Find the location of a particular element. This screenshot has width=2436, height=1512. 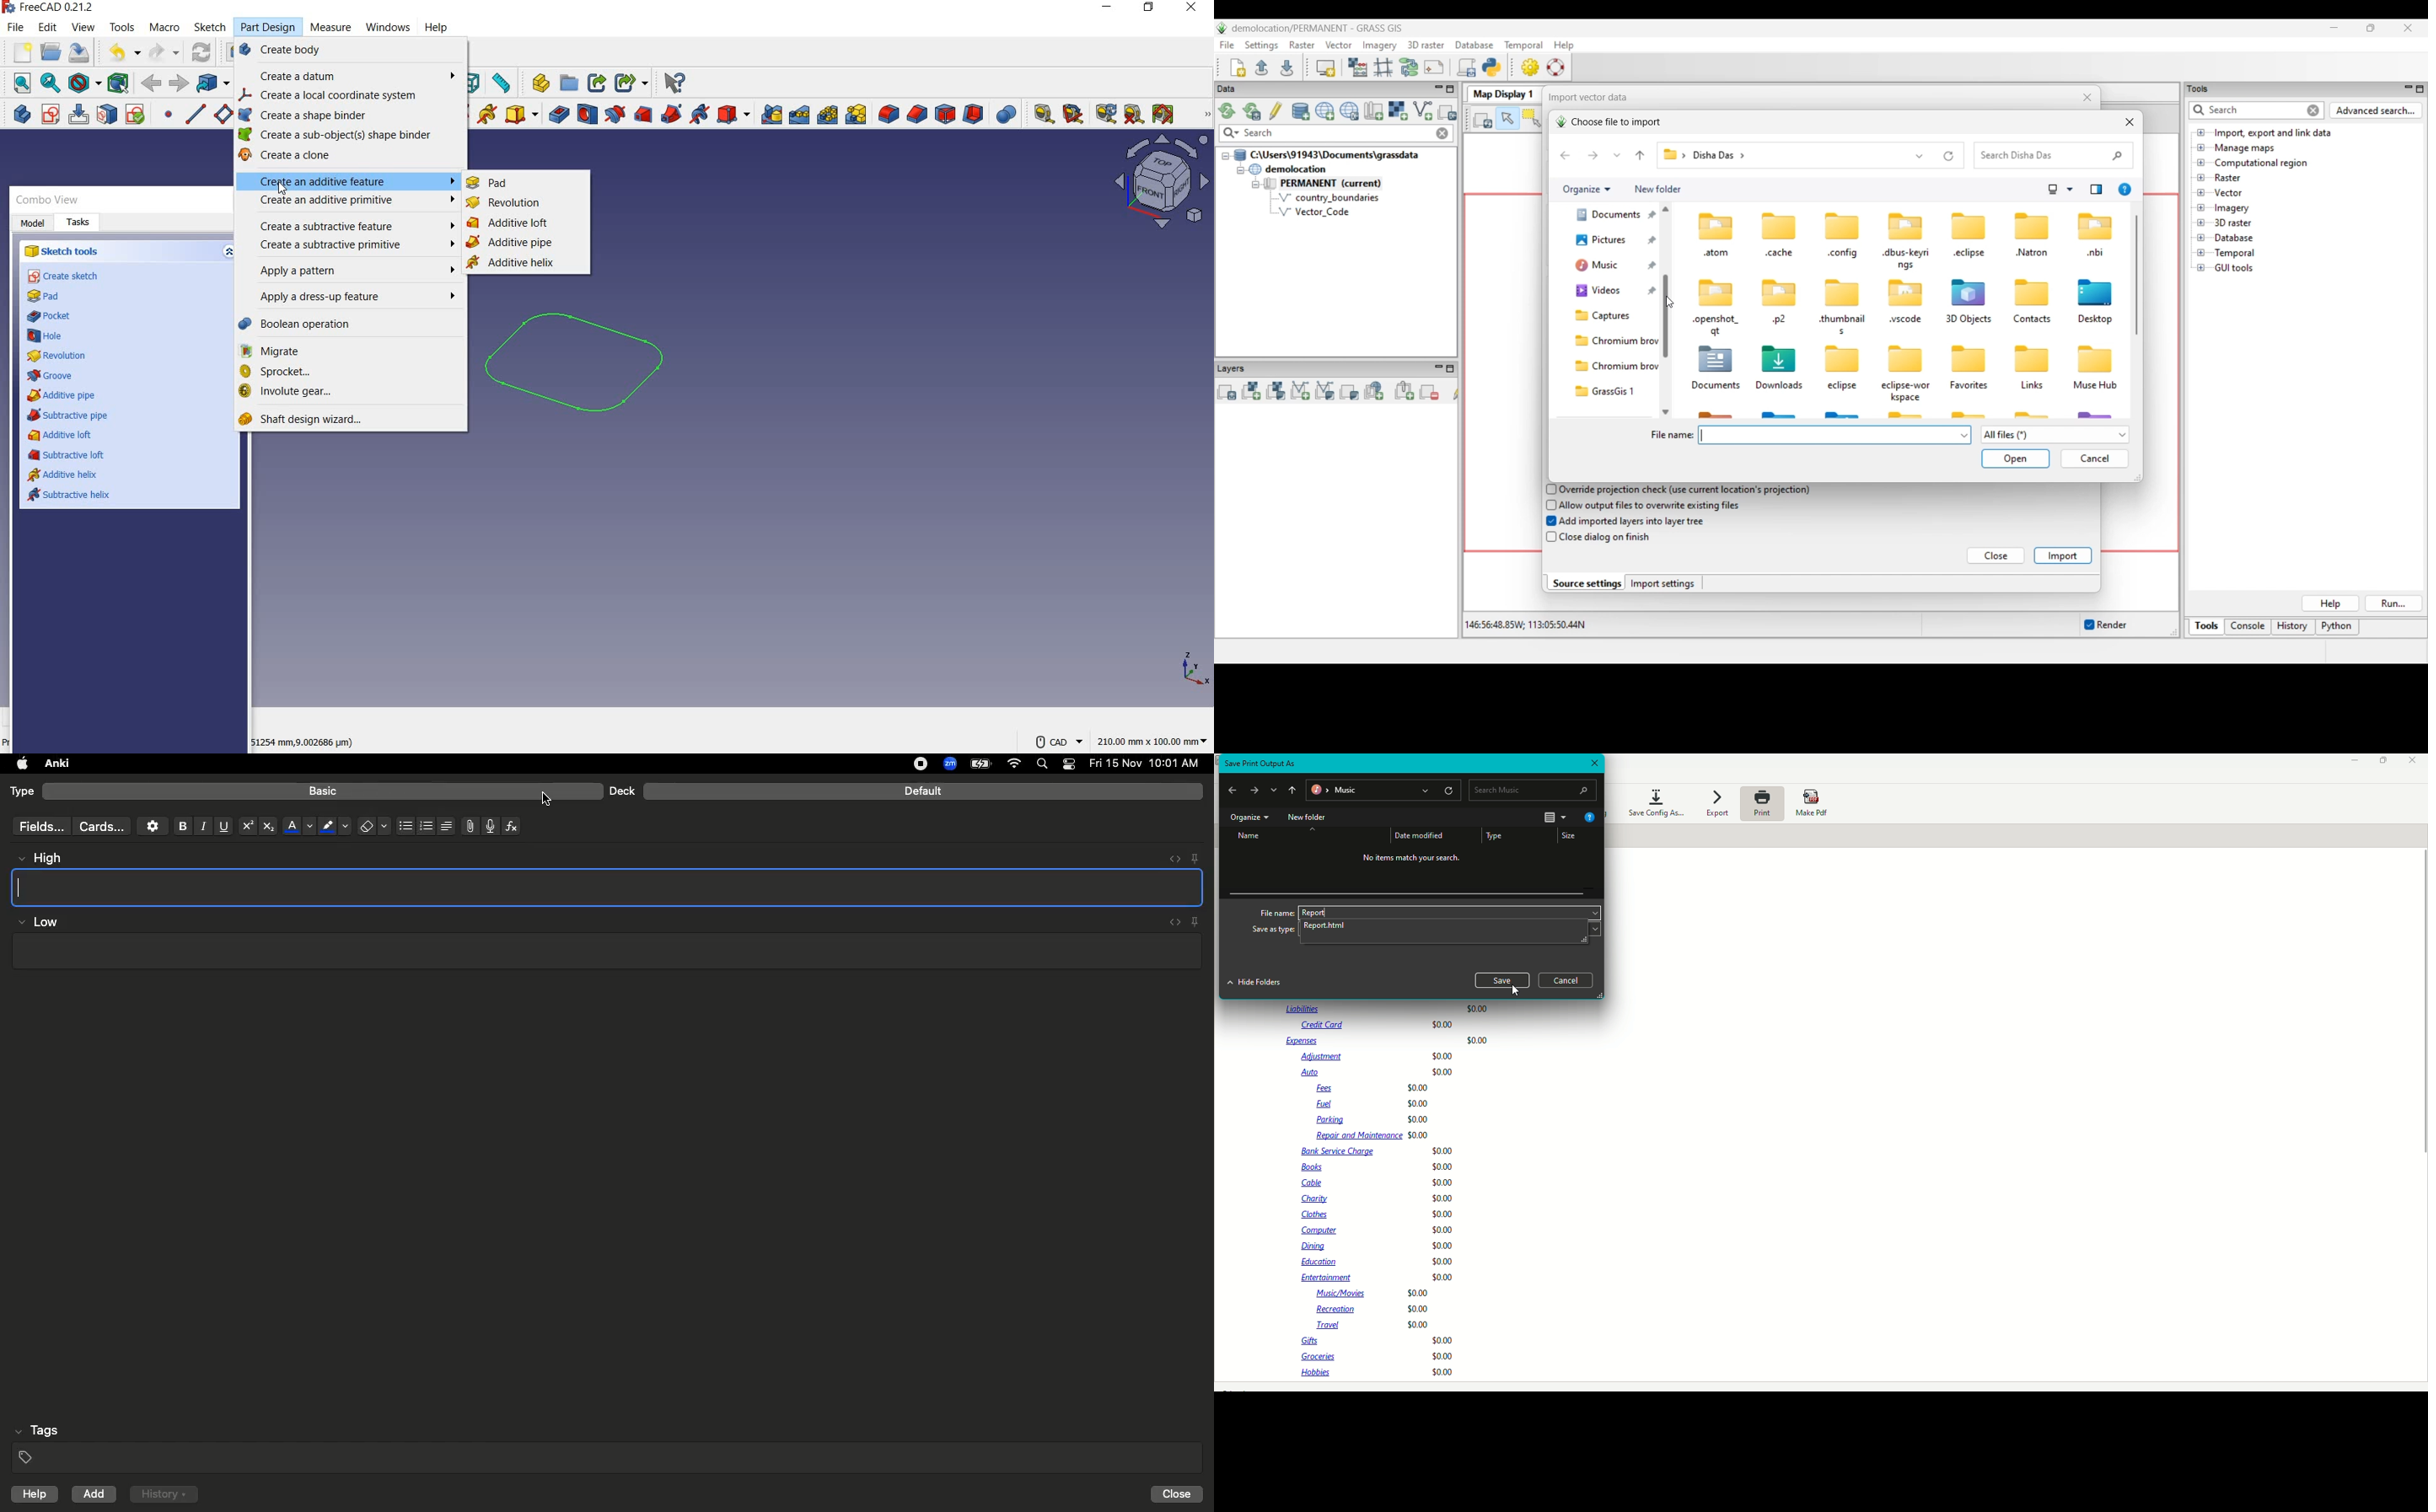

icon is located at coordinates (2032, 360).